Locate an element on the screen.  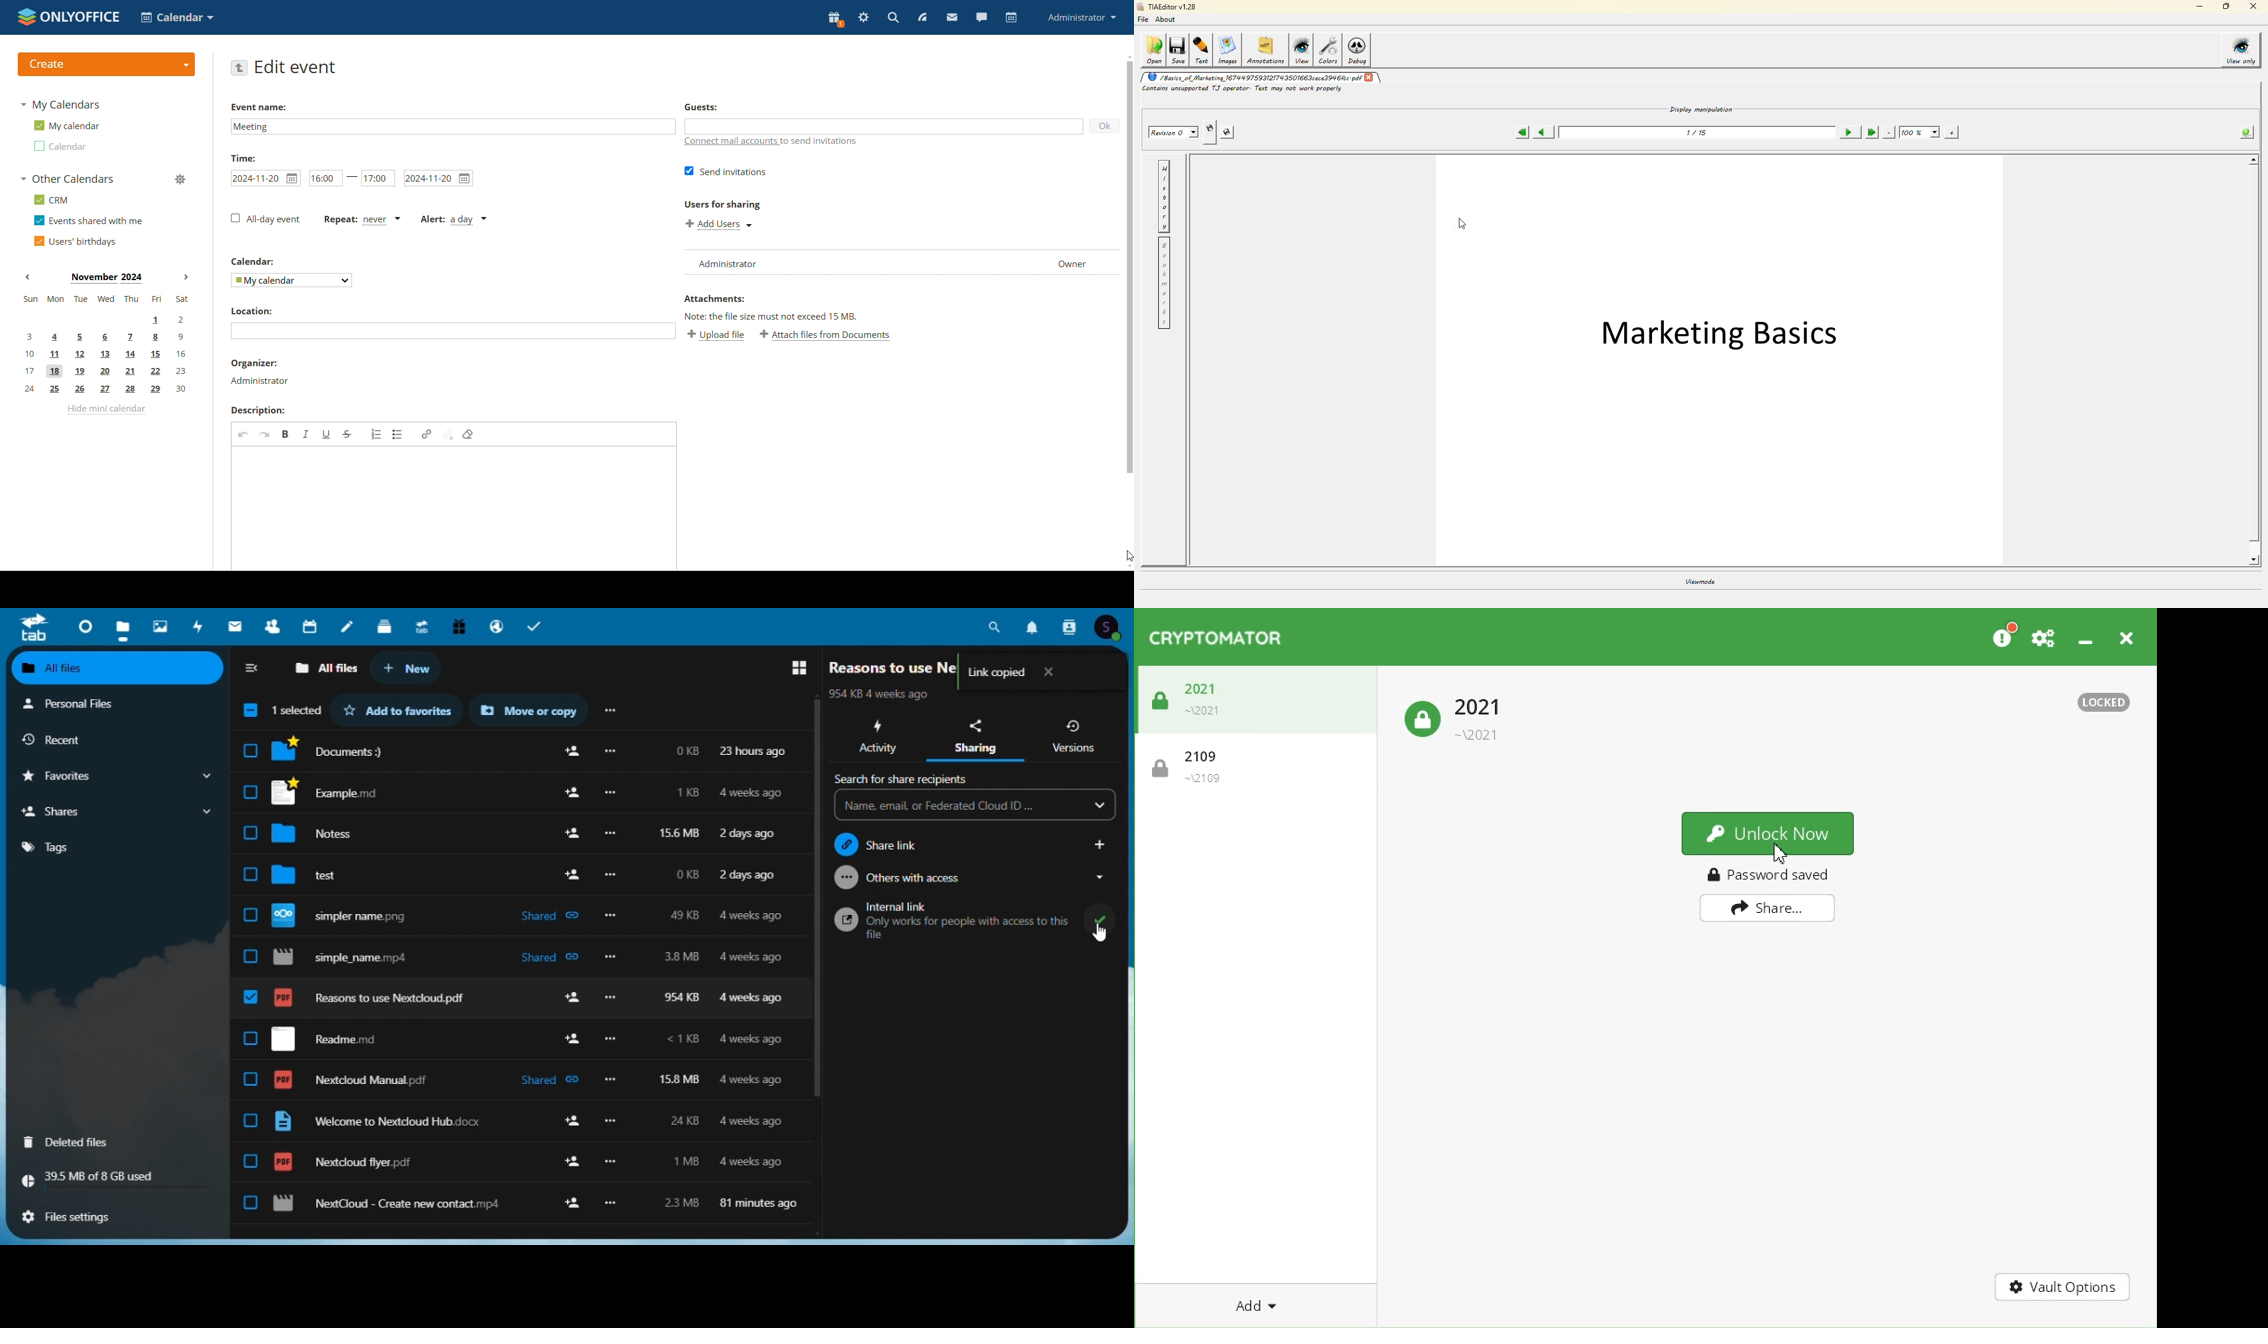
note: the file size must not exceed 15 mb is located at coordinates (771, 318).